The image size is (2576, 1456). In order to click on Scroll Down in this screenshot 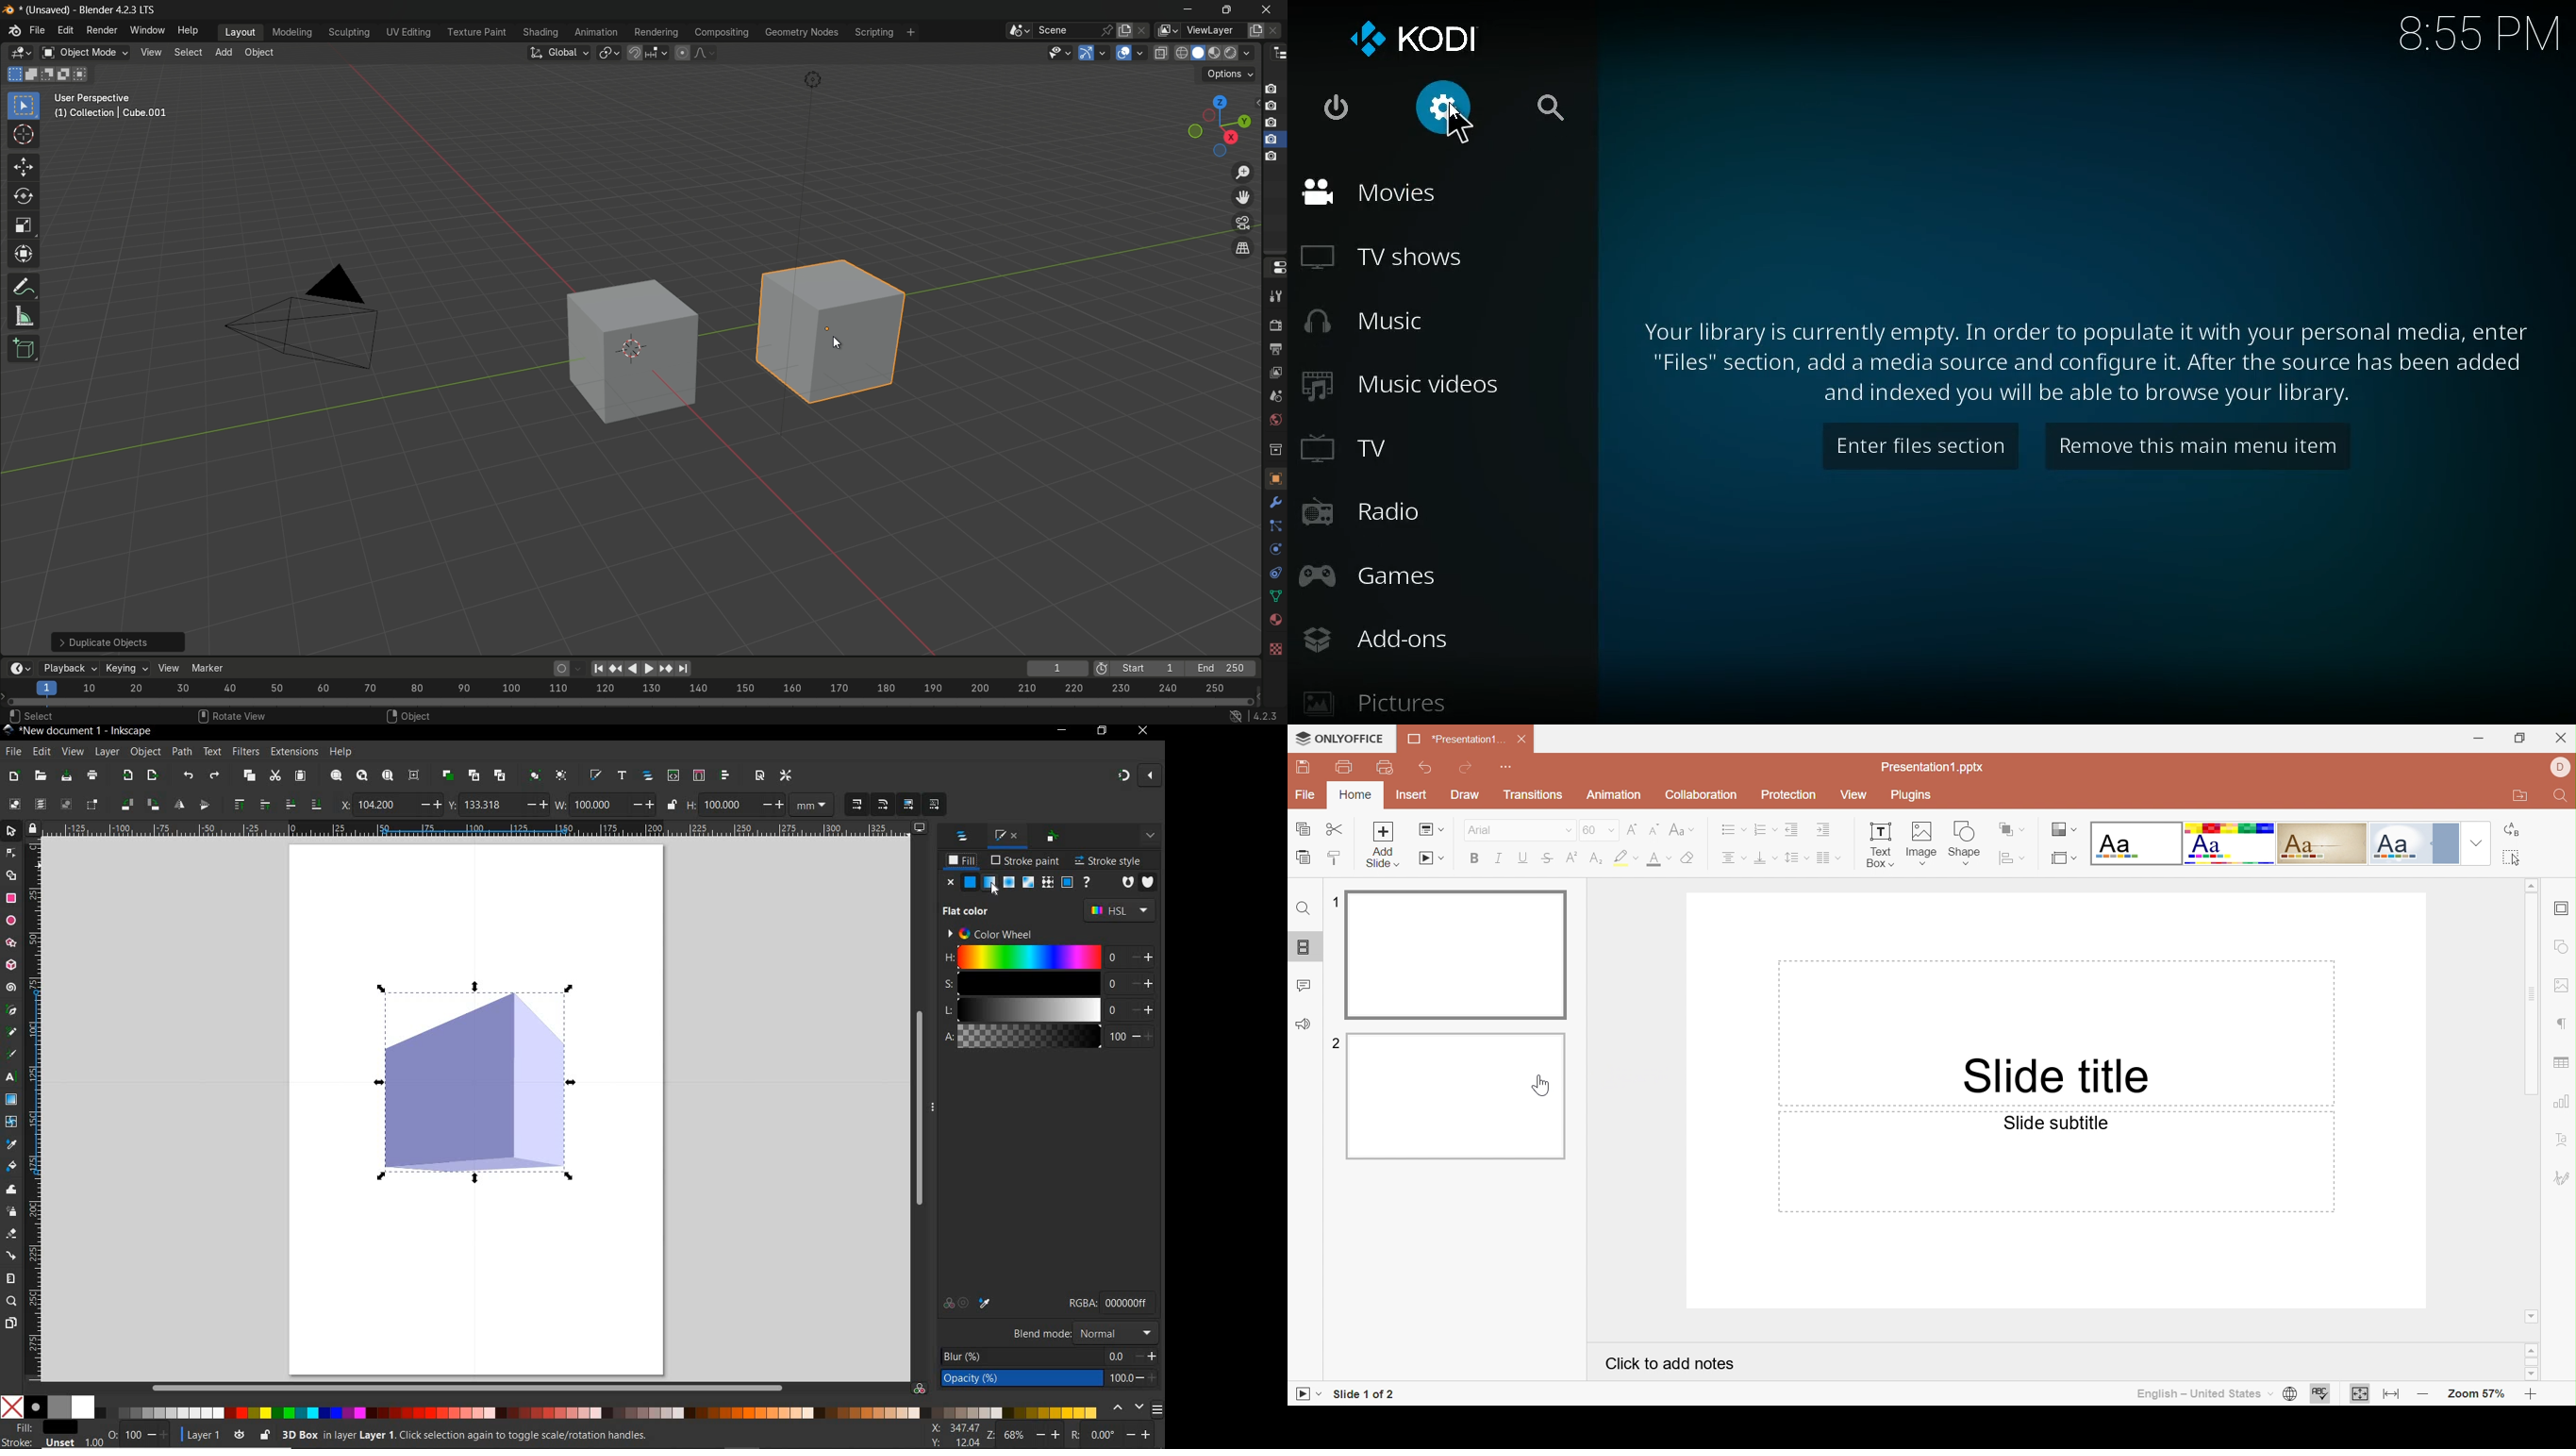, I will do `click(2531, 1374)`.